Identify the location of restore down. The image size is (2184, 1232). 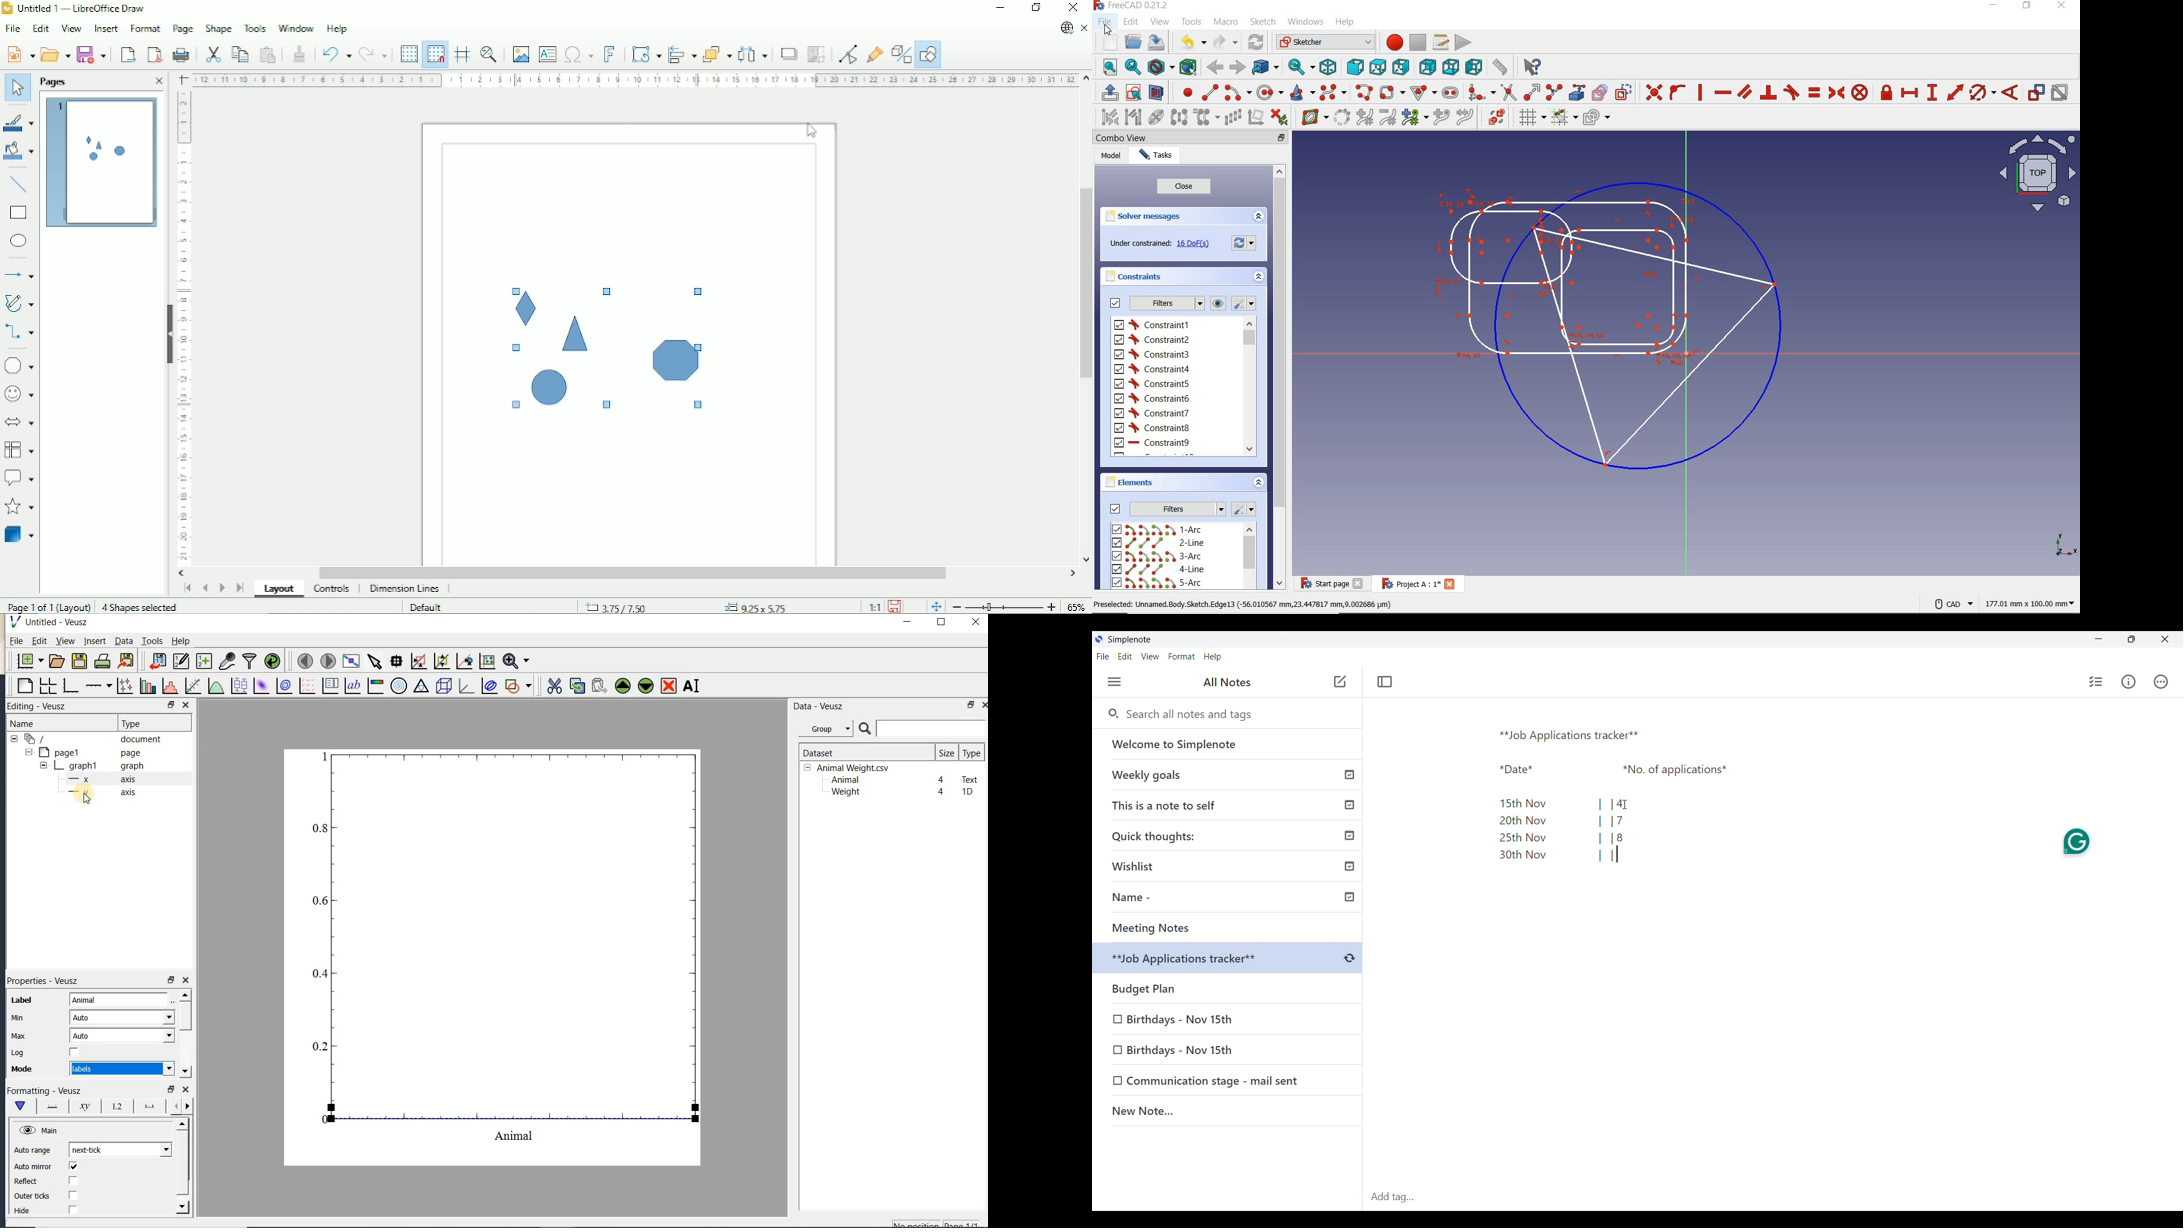
(2027, 6).